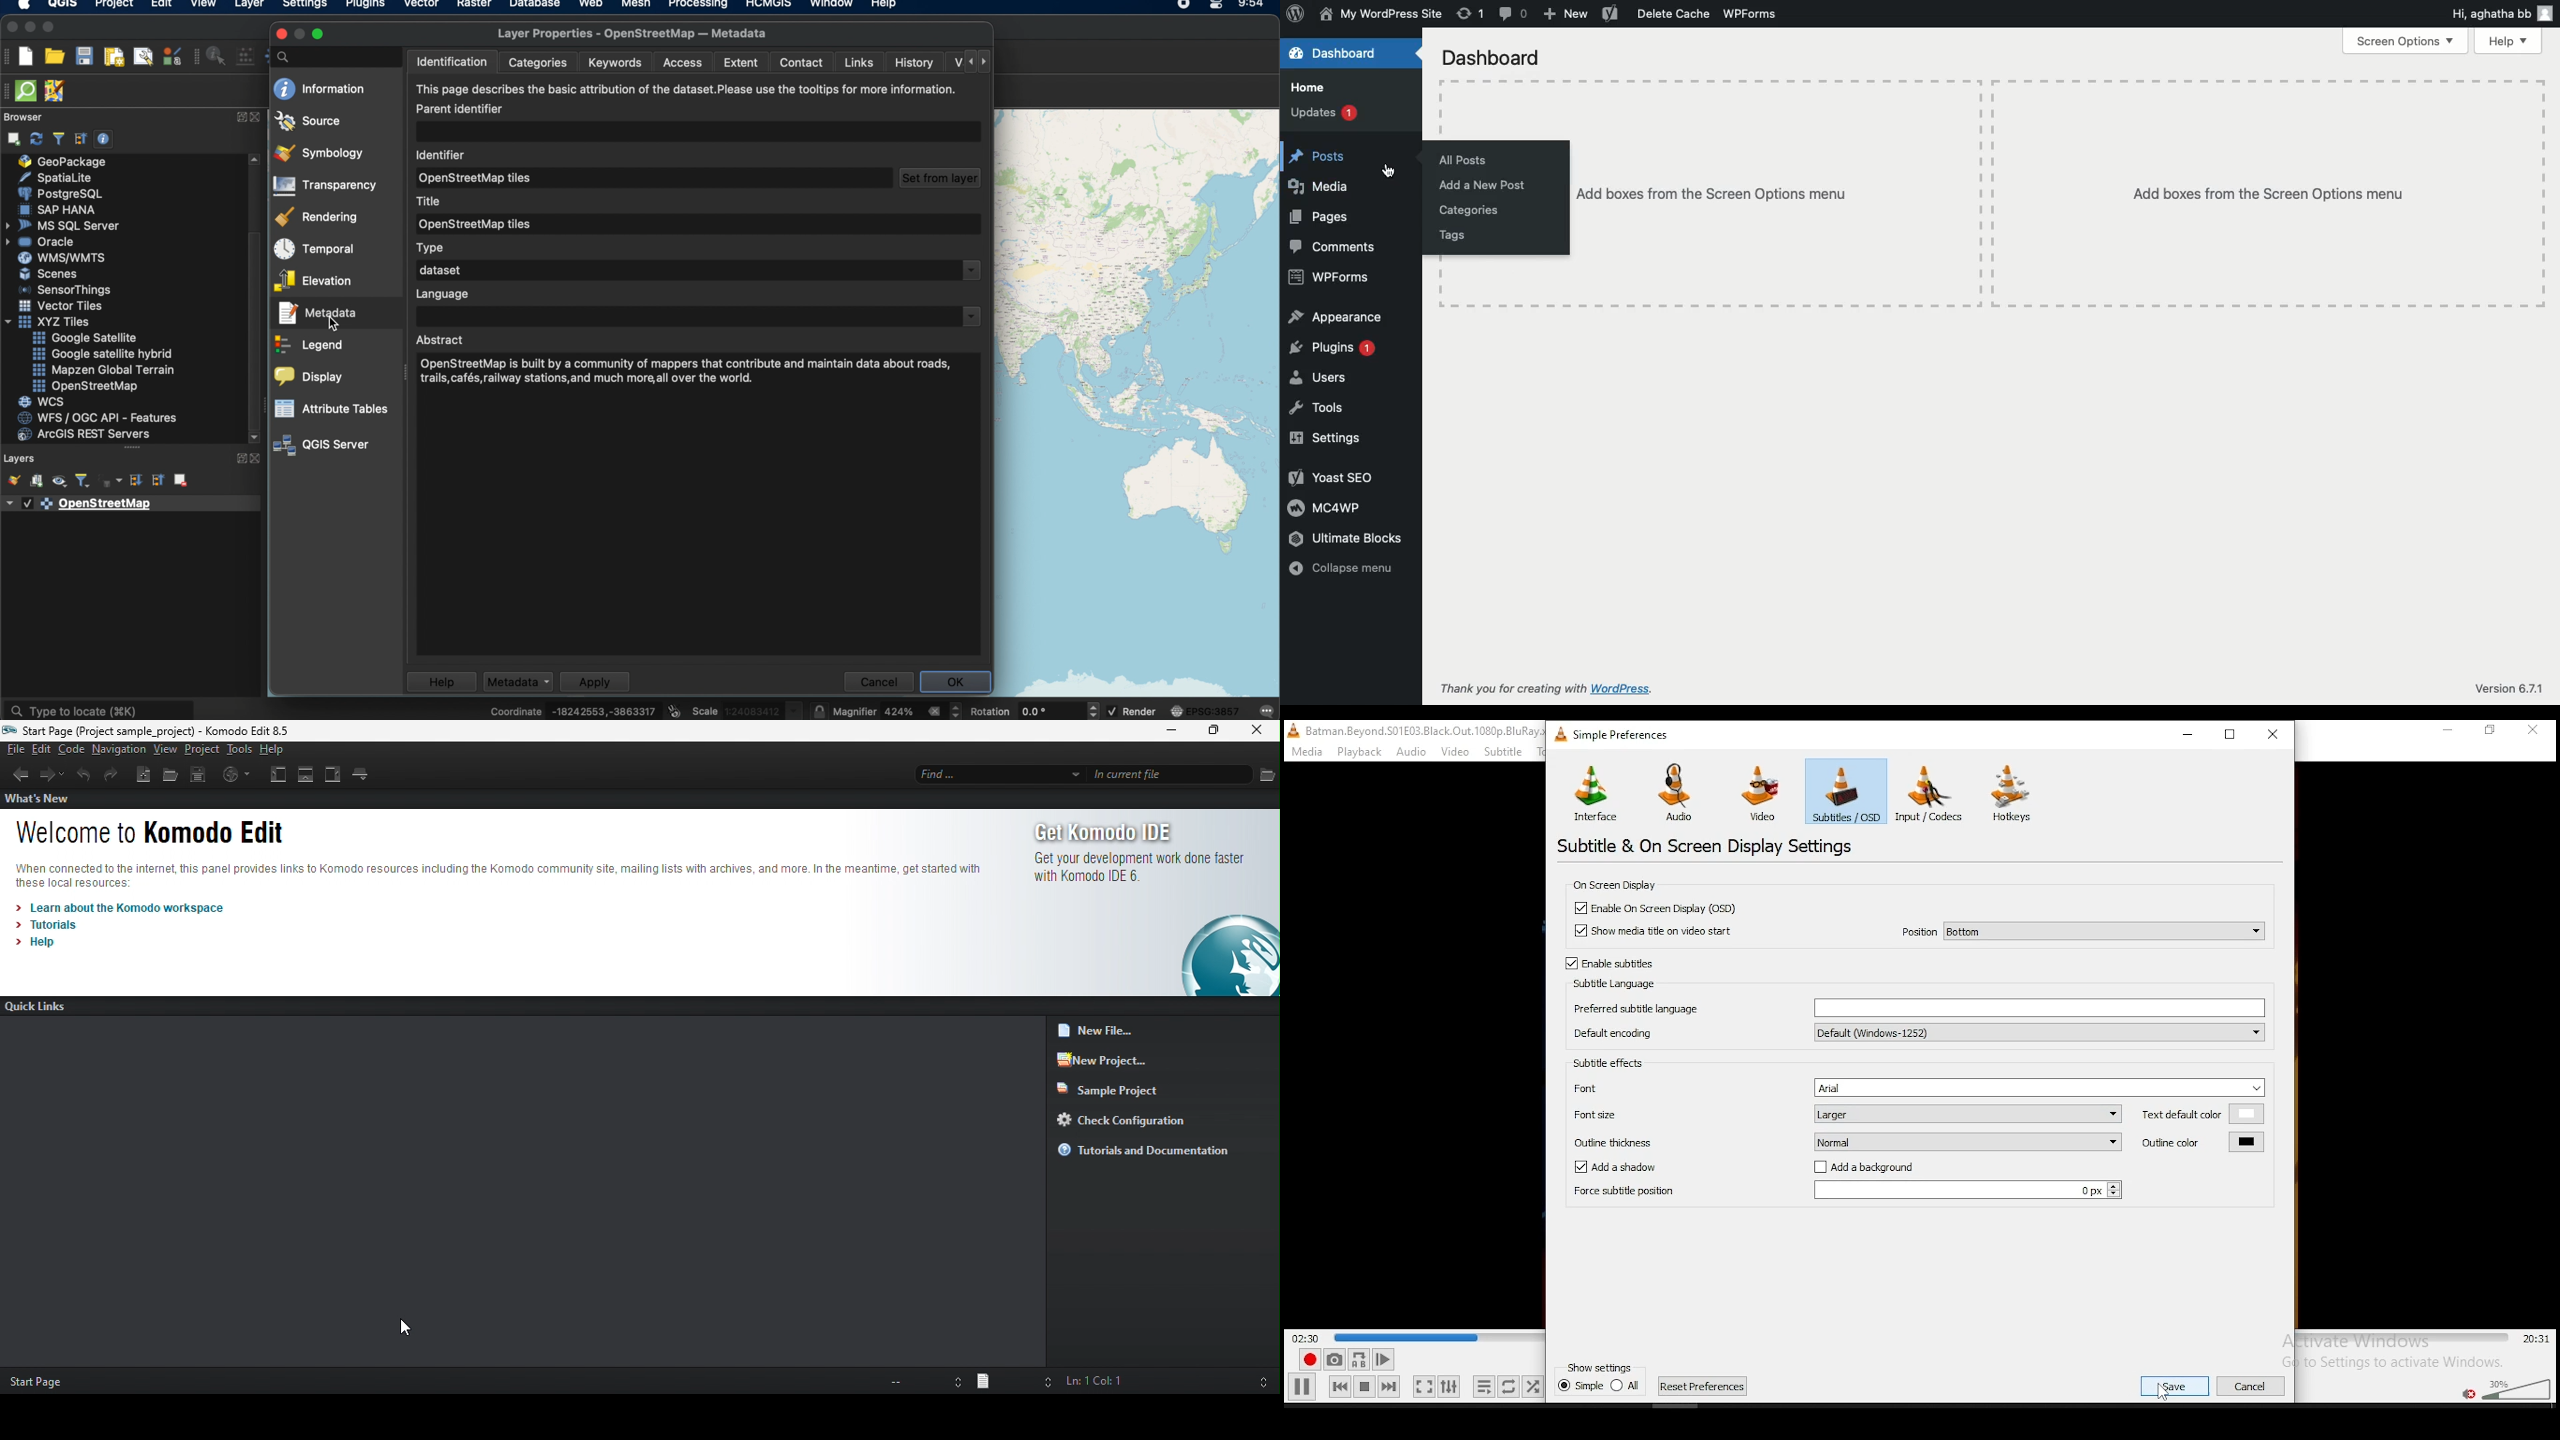 The width and height of the screenshot is (2576, 1456). I want to click on Screen options, so click(2406, 41).